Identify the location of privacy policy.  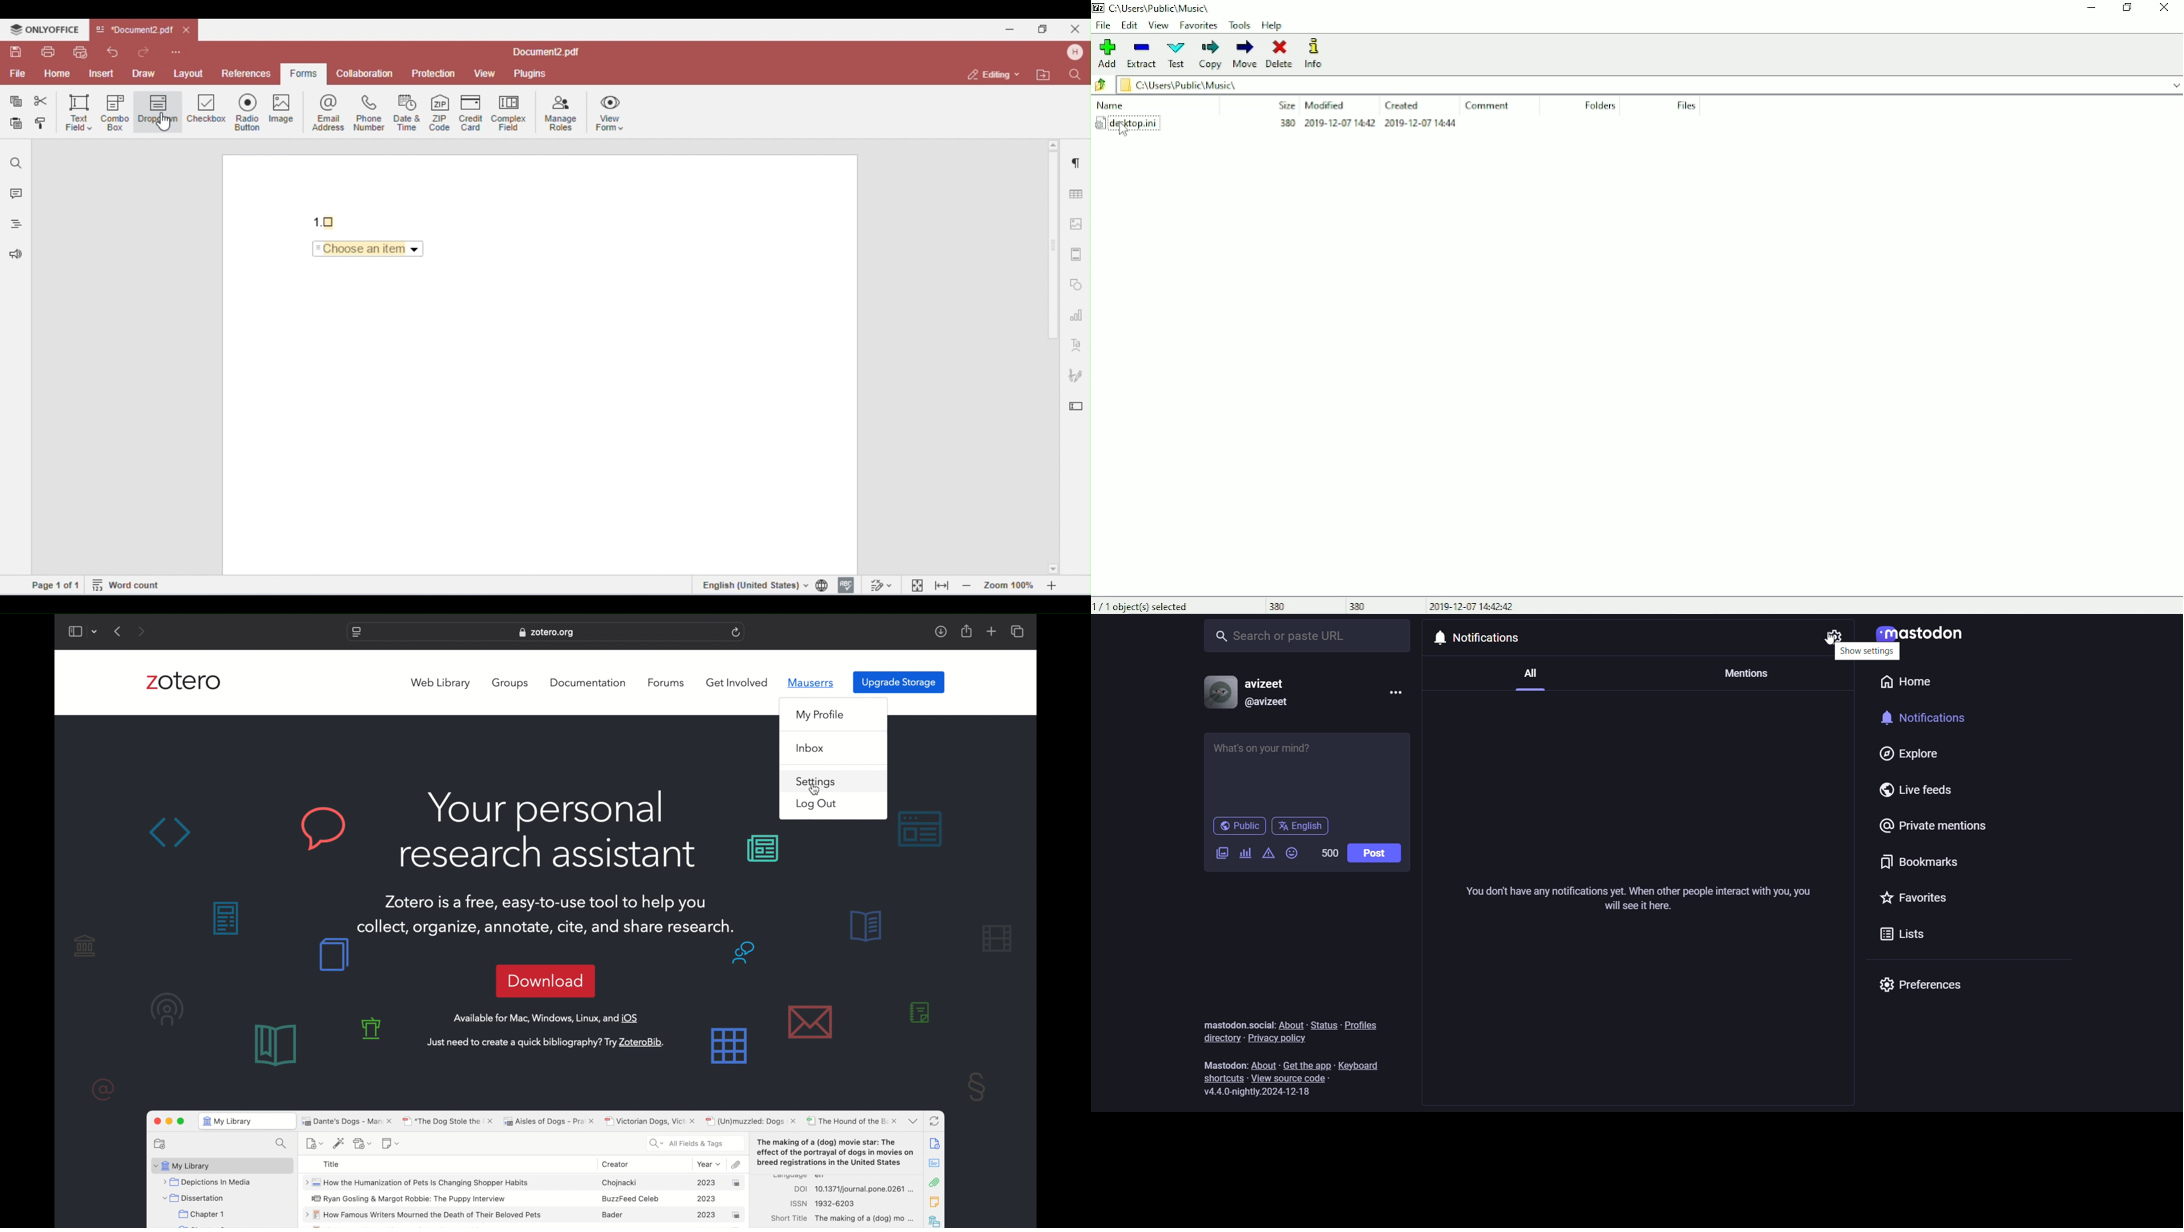
(1279, 1039).